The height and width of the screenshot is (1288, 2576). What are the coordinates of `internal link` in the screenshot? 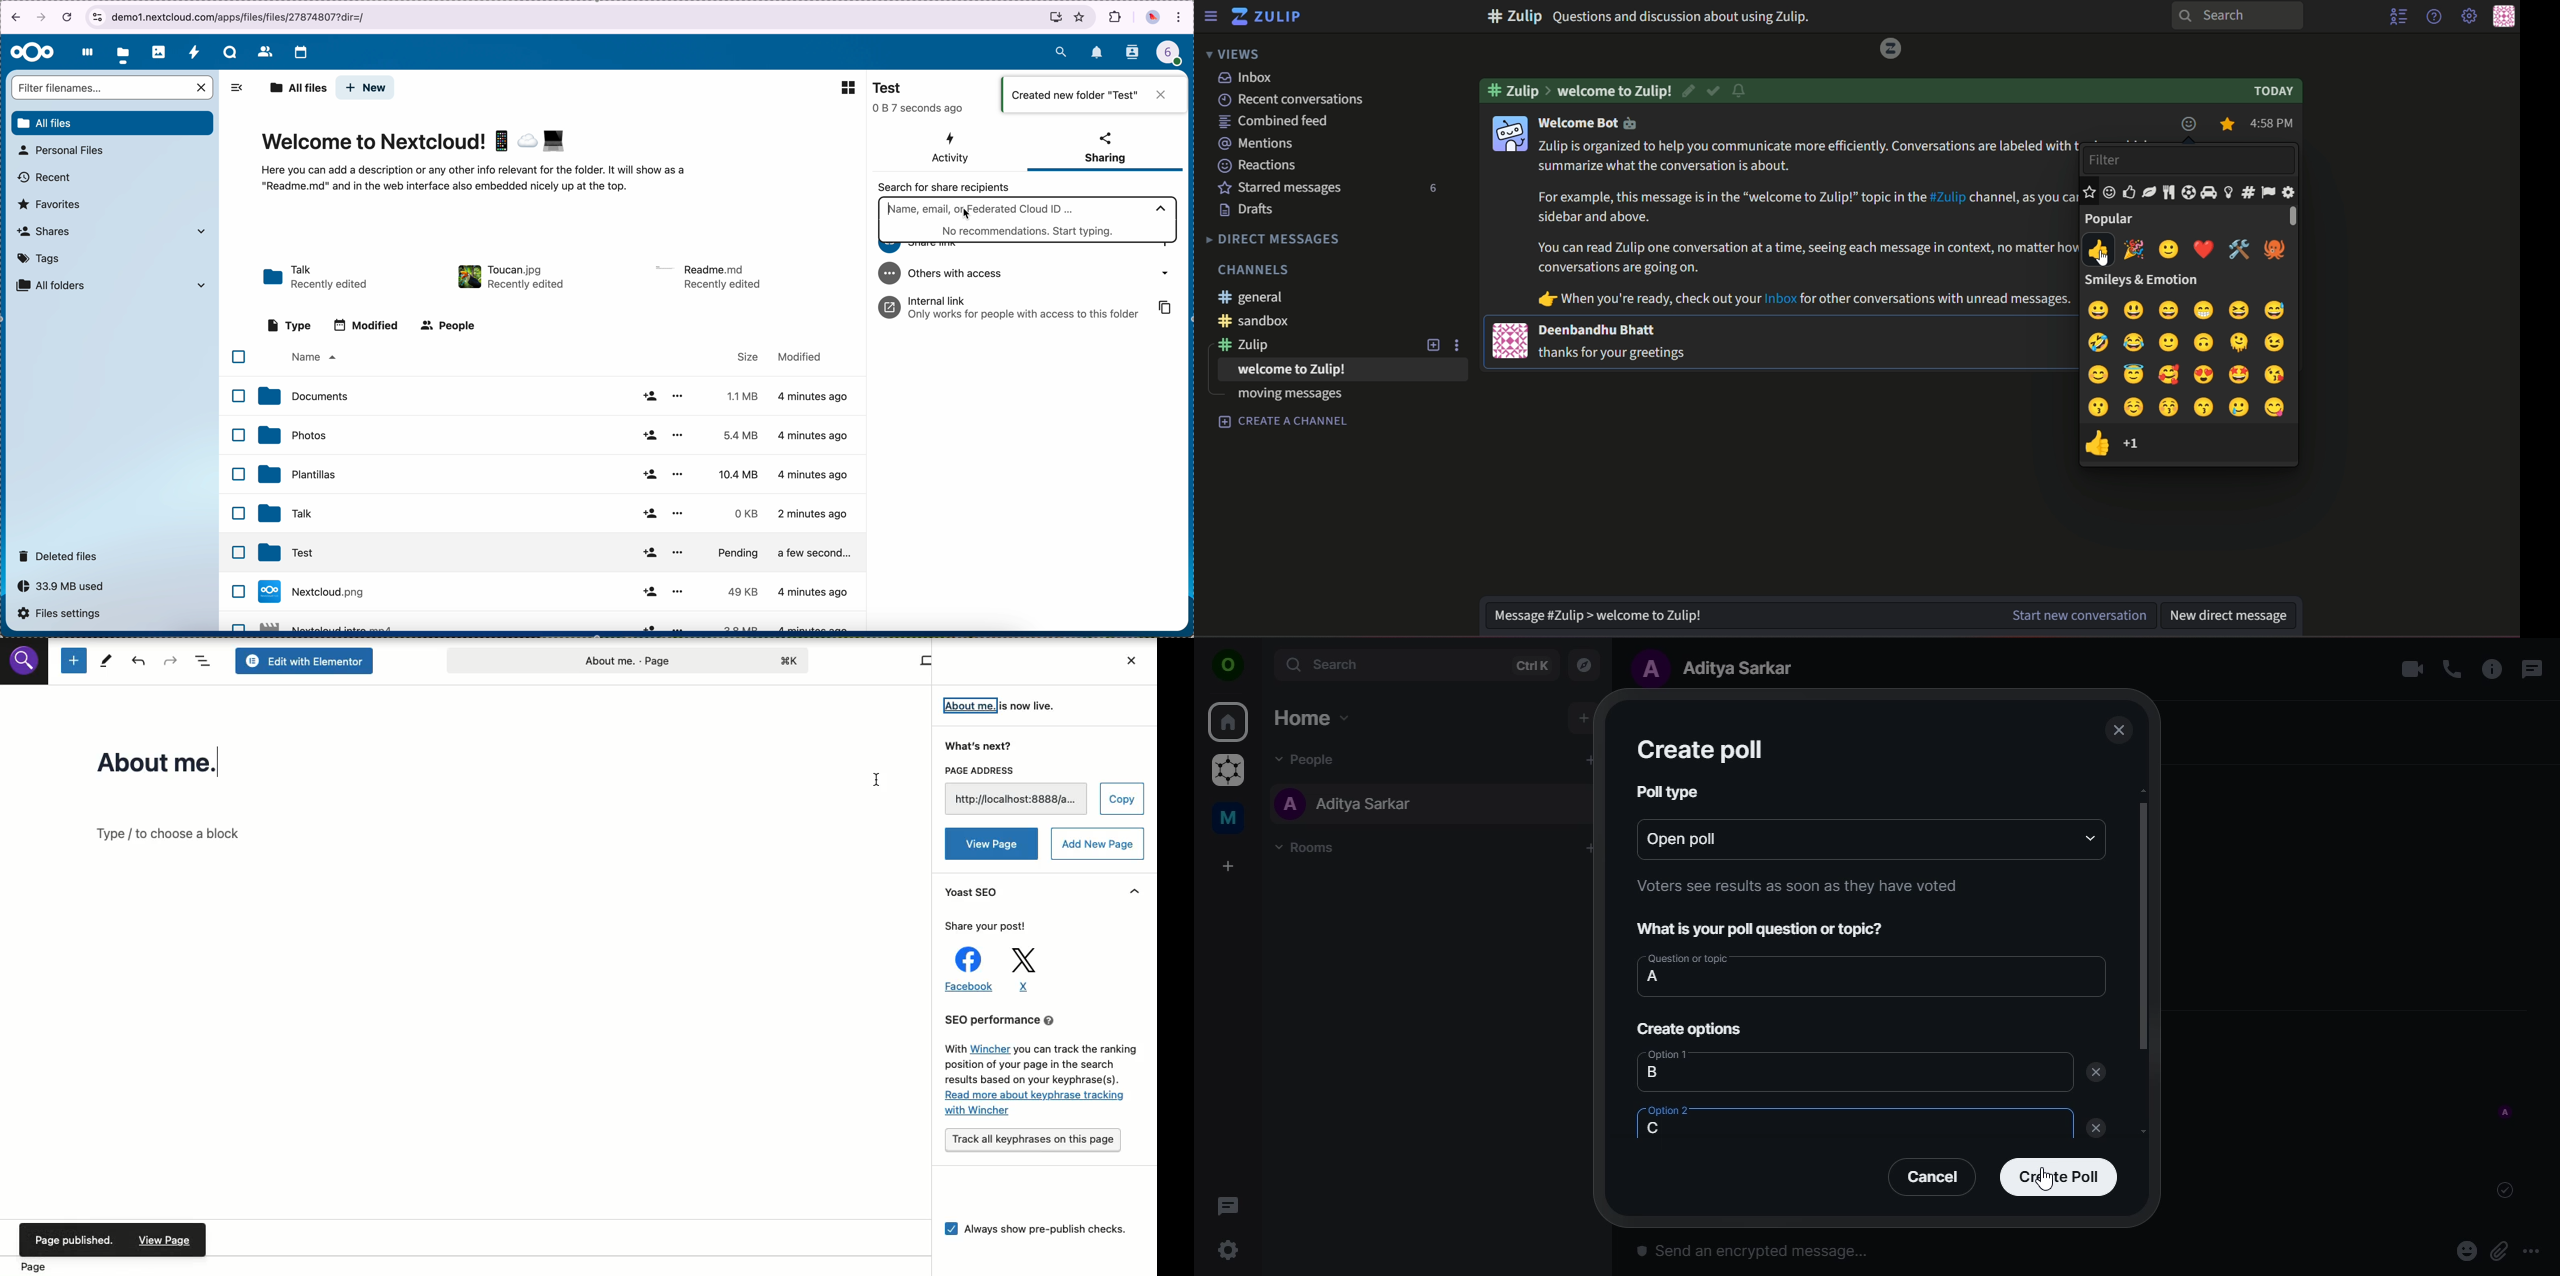 It's located at (1027, 306).